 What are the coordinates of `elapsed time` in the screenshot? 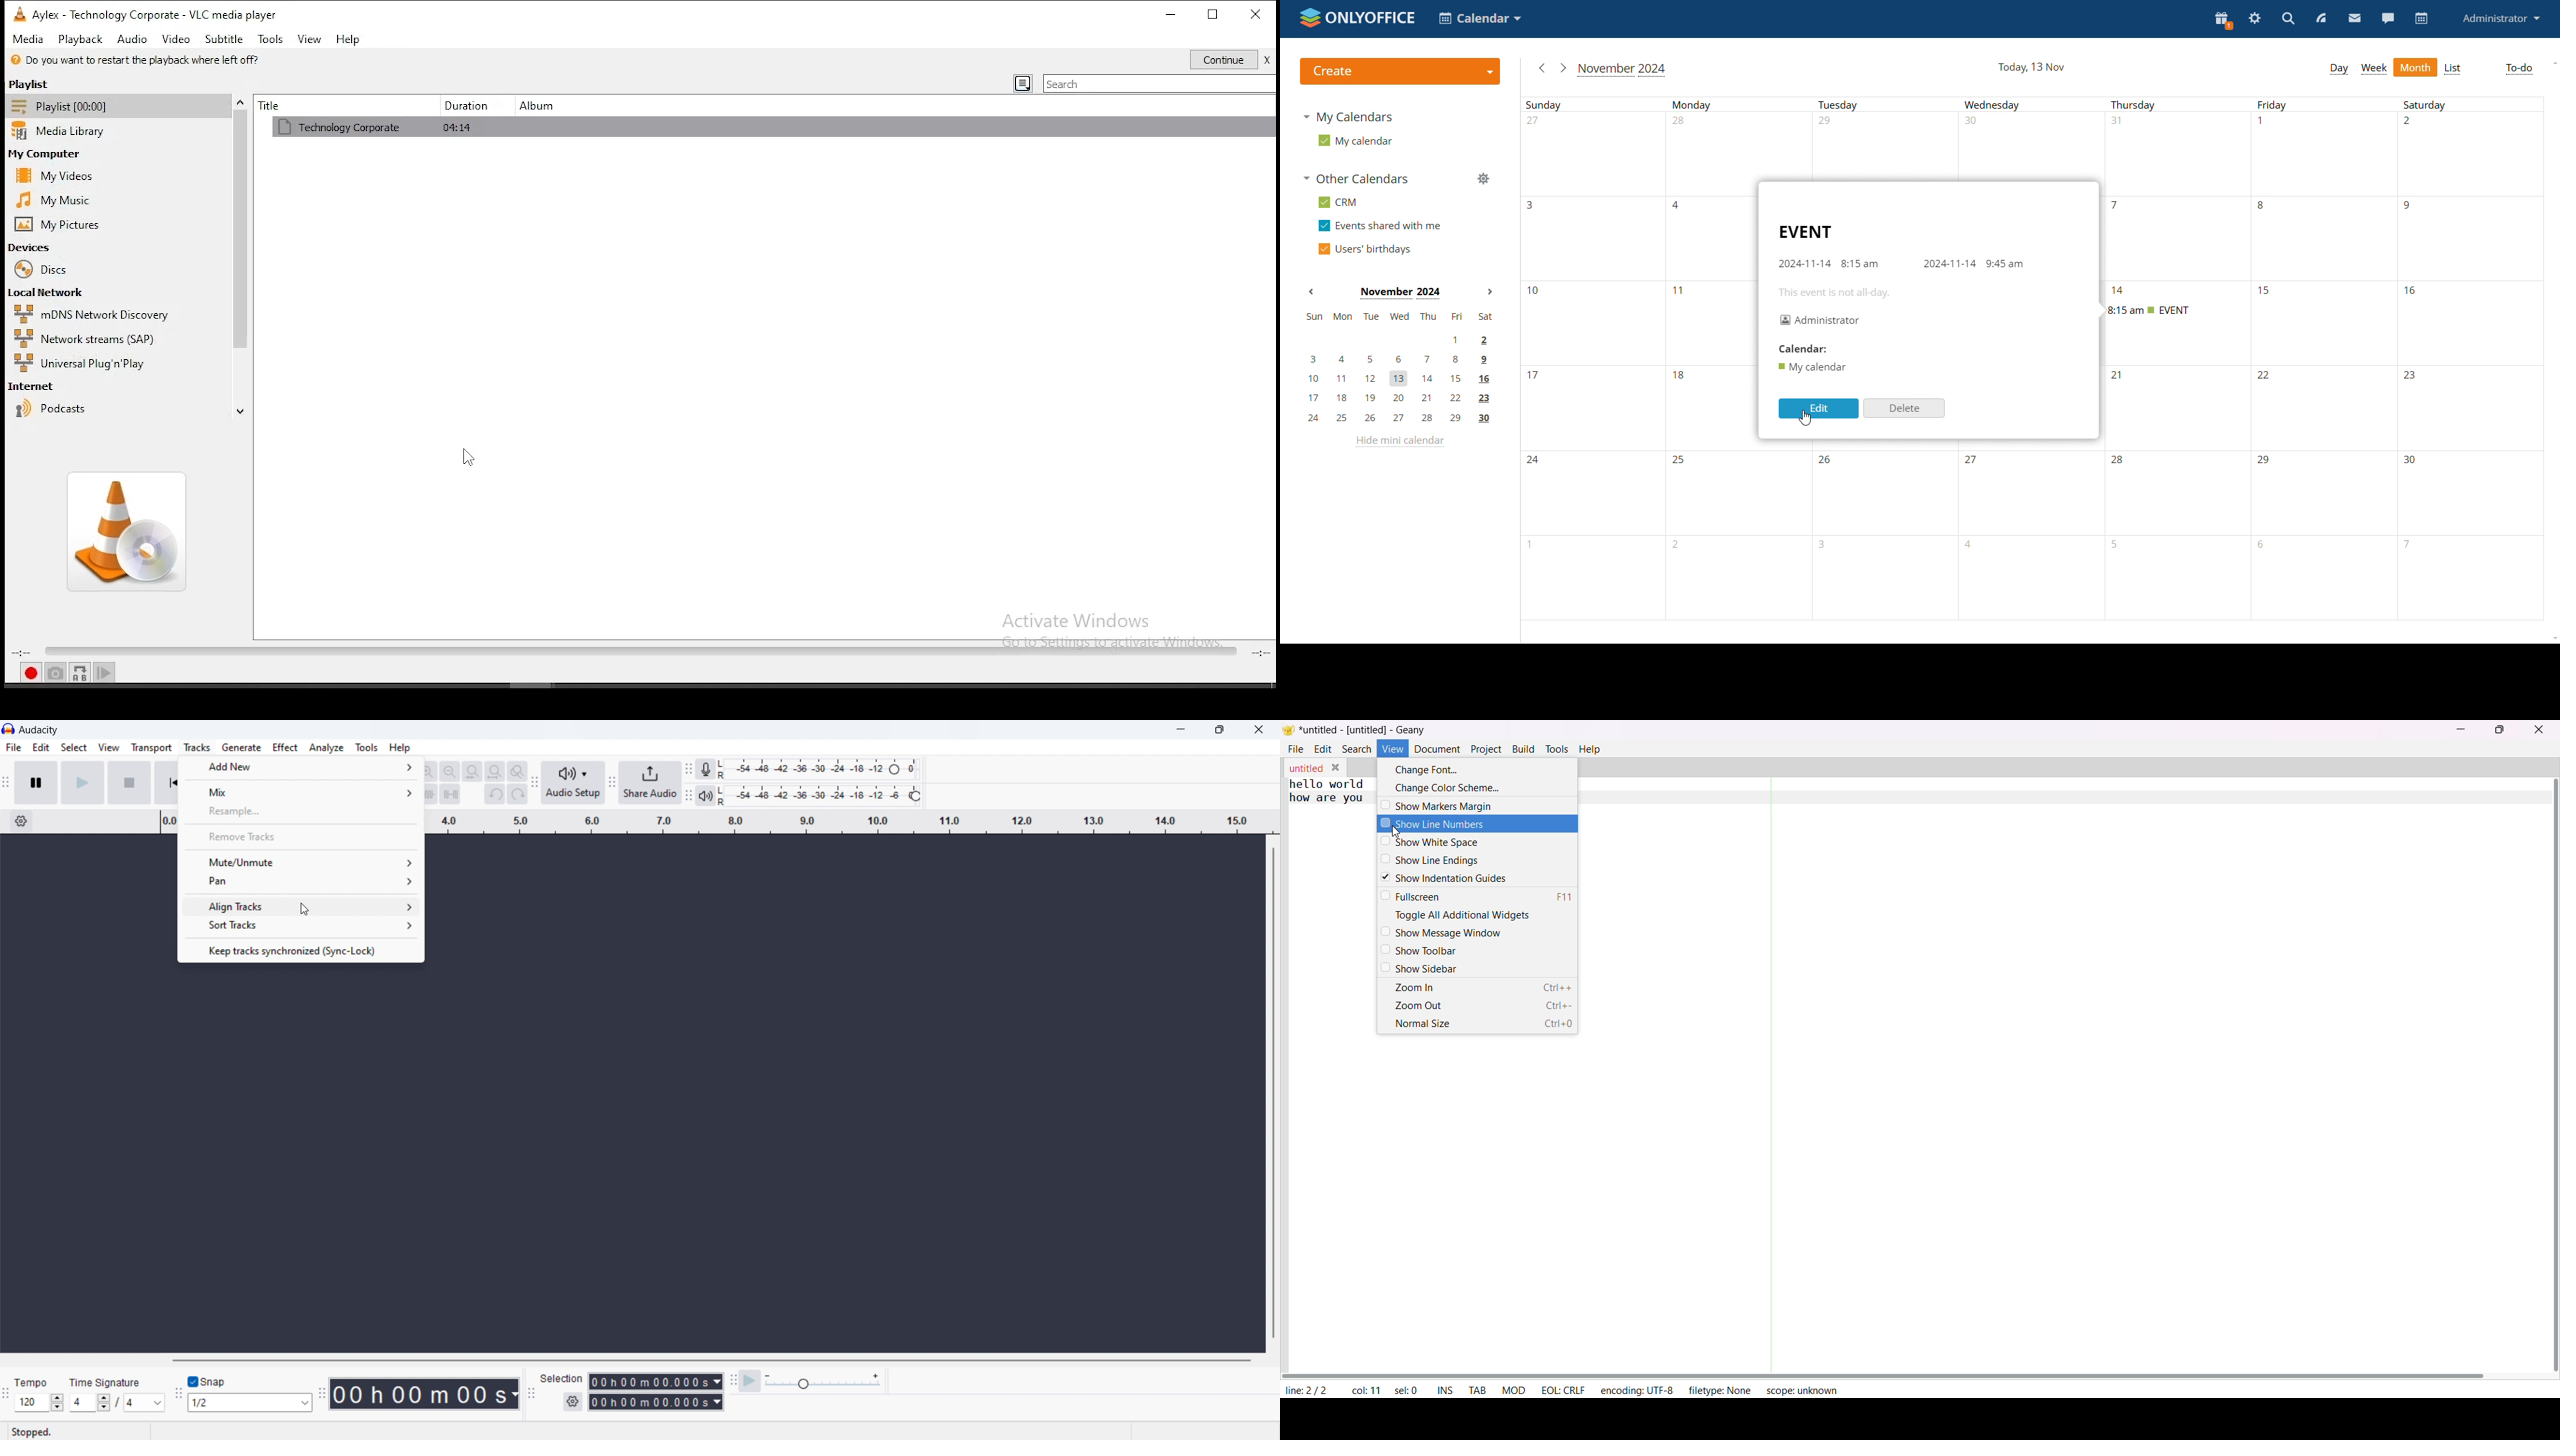 It's located at (18, 654).